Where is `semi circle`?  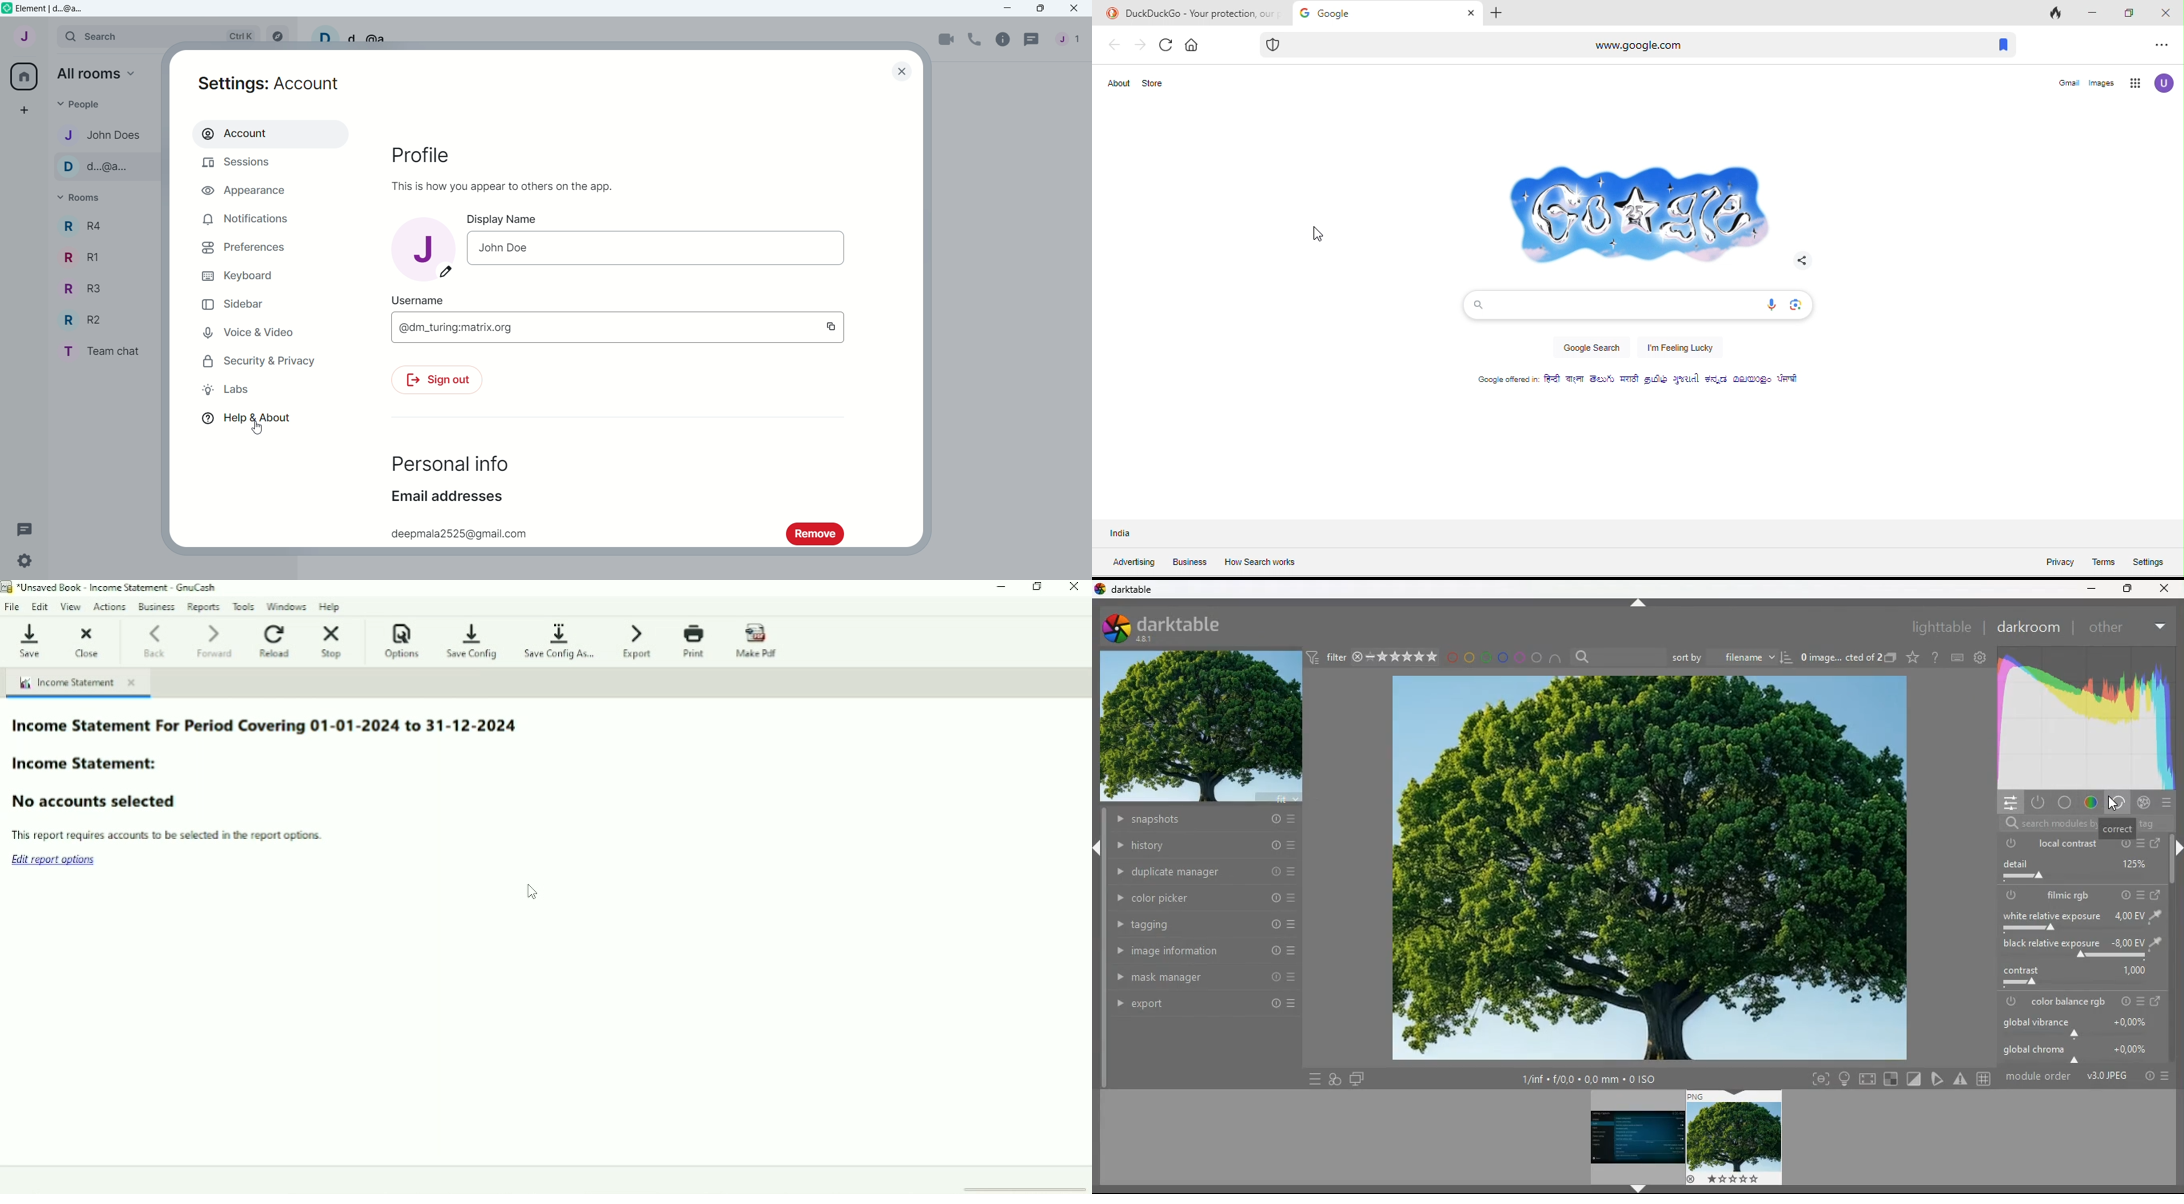
semi circle is located at coordinates (1556, 658).